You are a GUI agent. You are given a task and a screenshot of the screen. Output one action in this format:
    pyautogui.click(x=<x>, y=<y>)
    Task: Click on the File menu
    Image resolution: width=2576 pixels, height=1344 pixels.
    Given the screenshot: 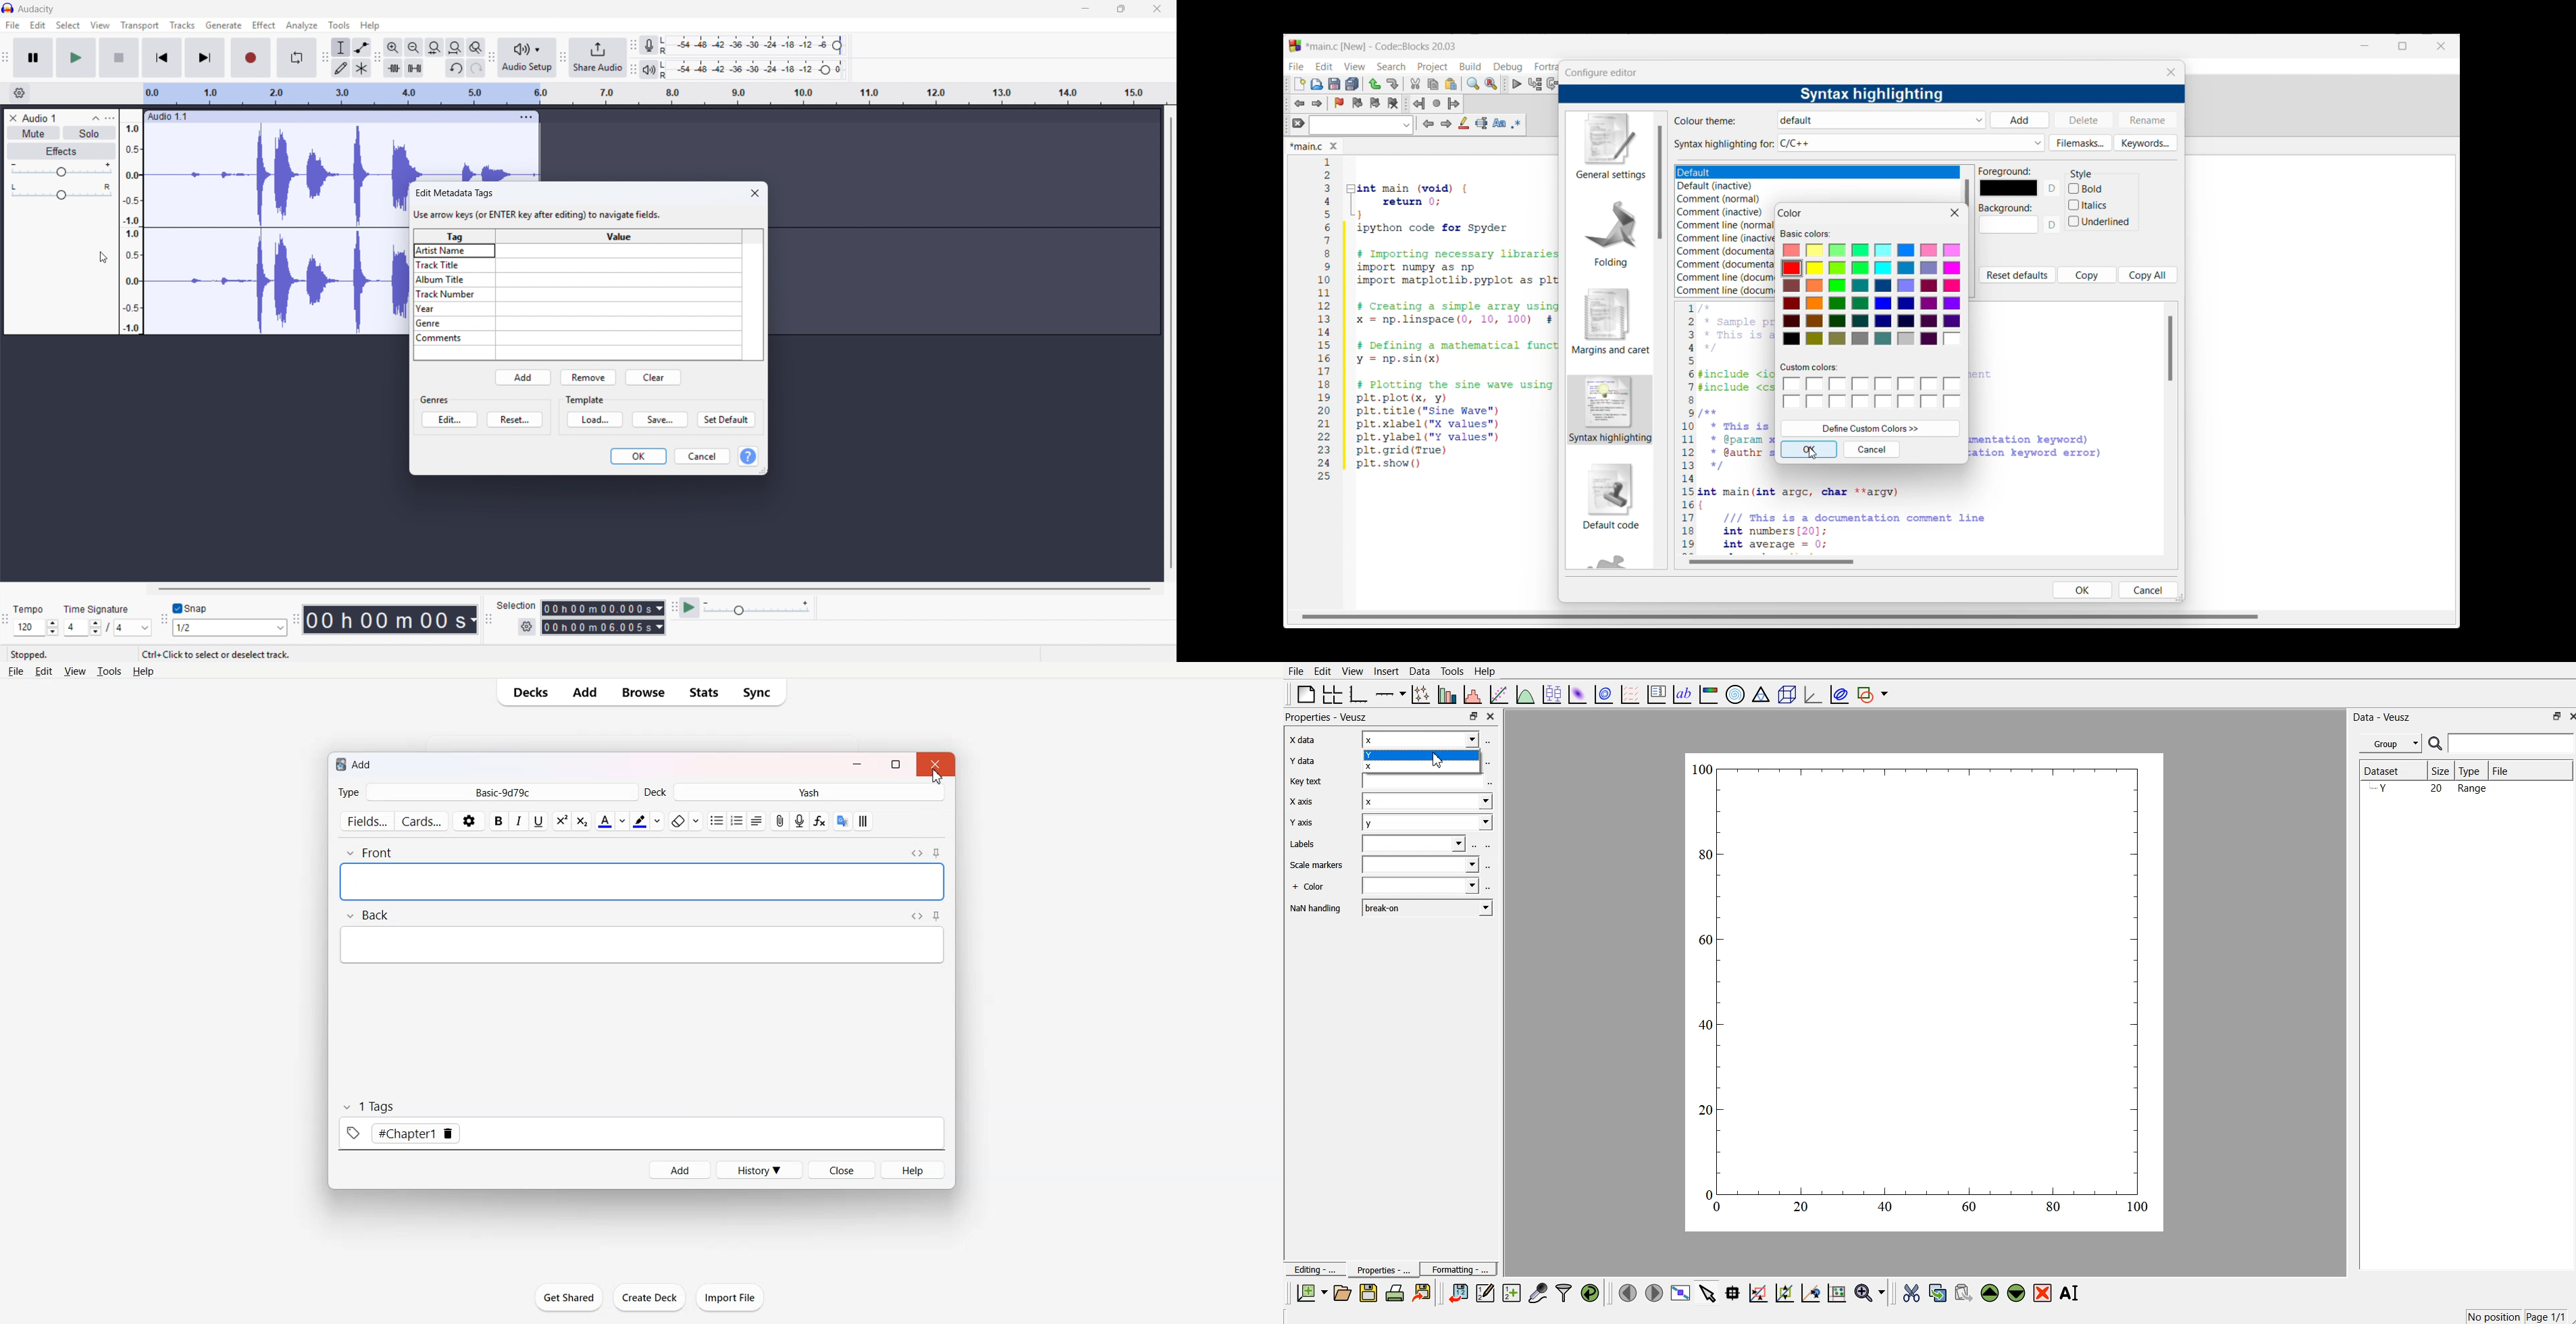 What is the action you would take?
    pyautogui.click(x=1296, y=66)
    